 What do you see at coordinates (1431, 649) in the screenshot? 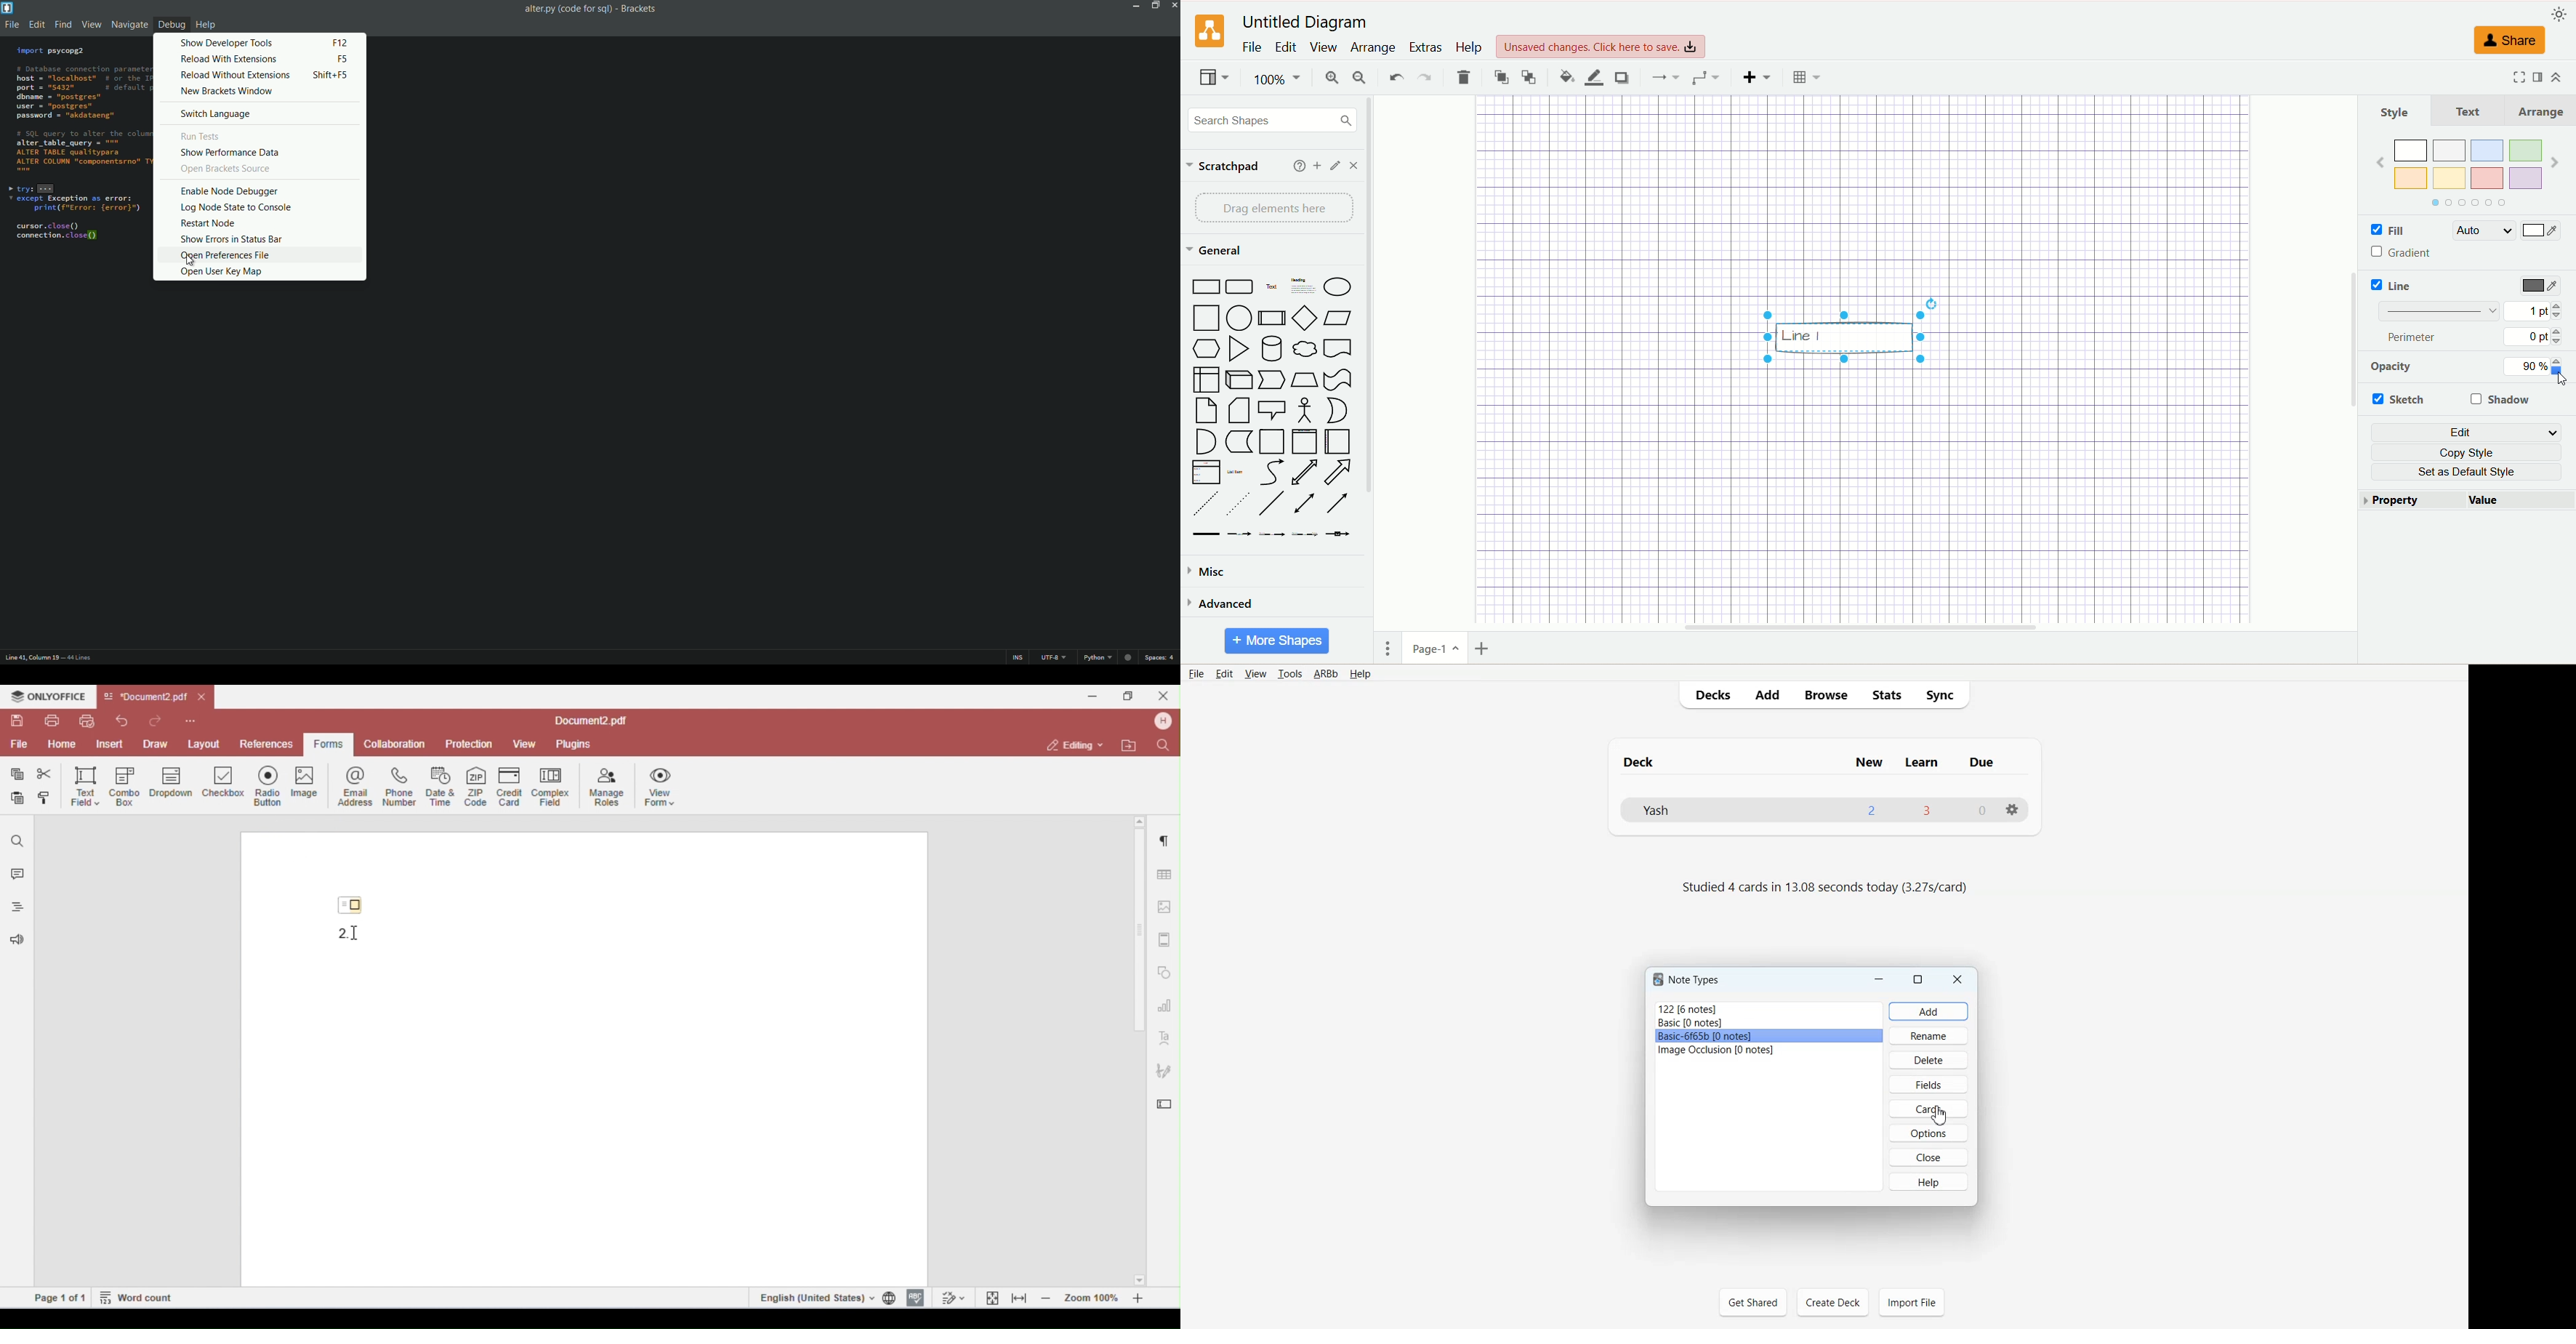
I see `page-1` at bounding box center [1431, 649].